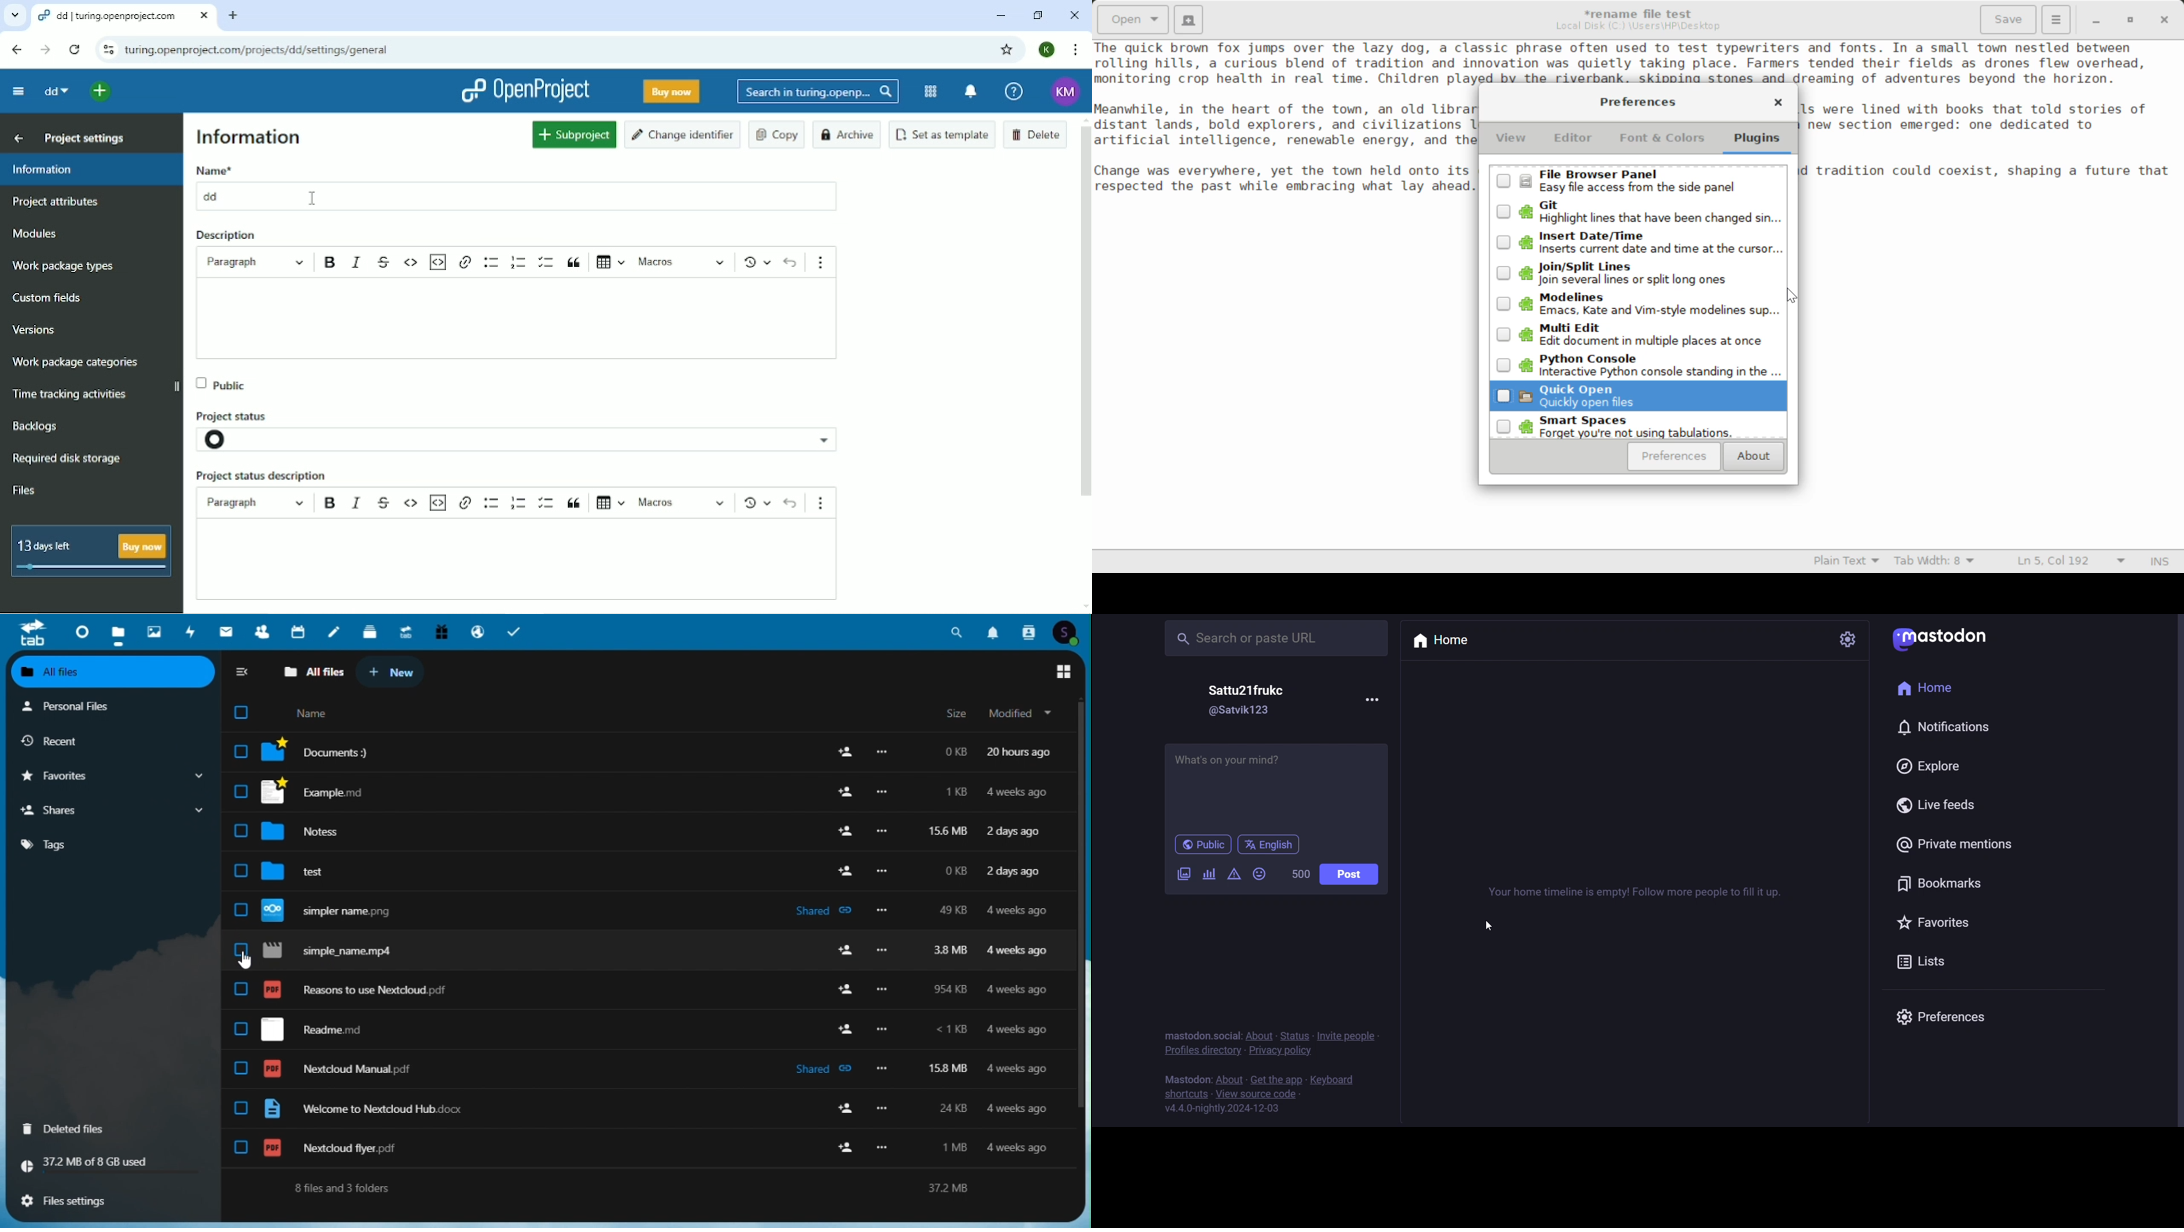  What do you see at coordinates (112, 776) in the screenshot?
I see `Favourite` at bounding box center [112, 776].